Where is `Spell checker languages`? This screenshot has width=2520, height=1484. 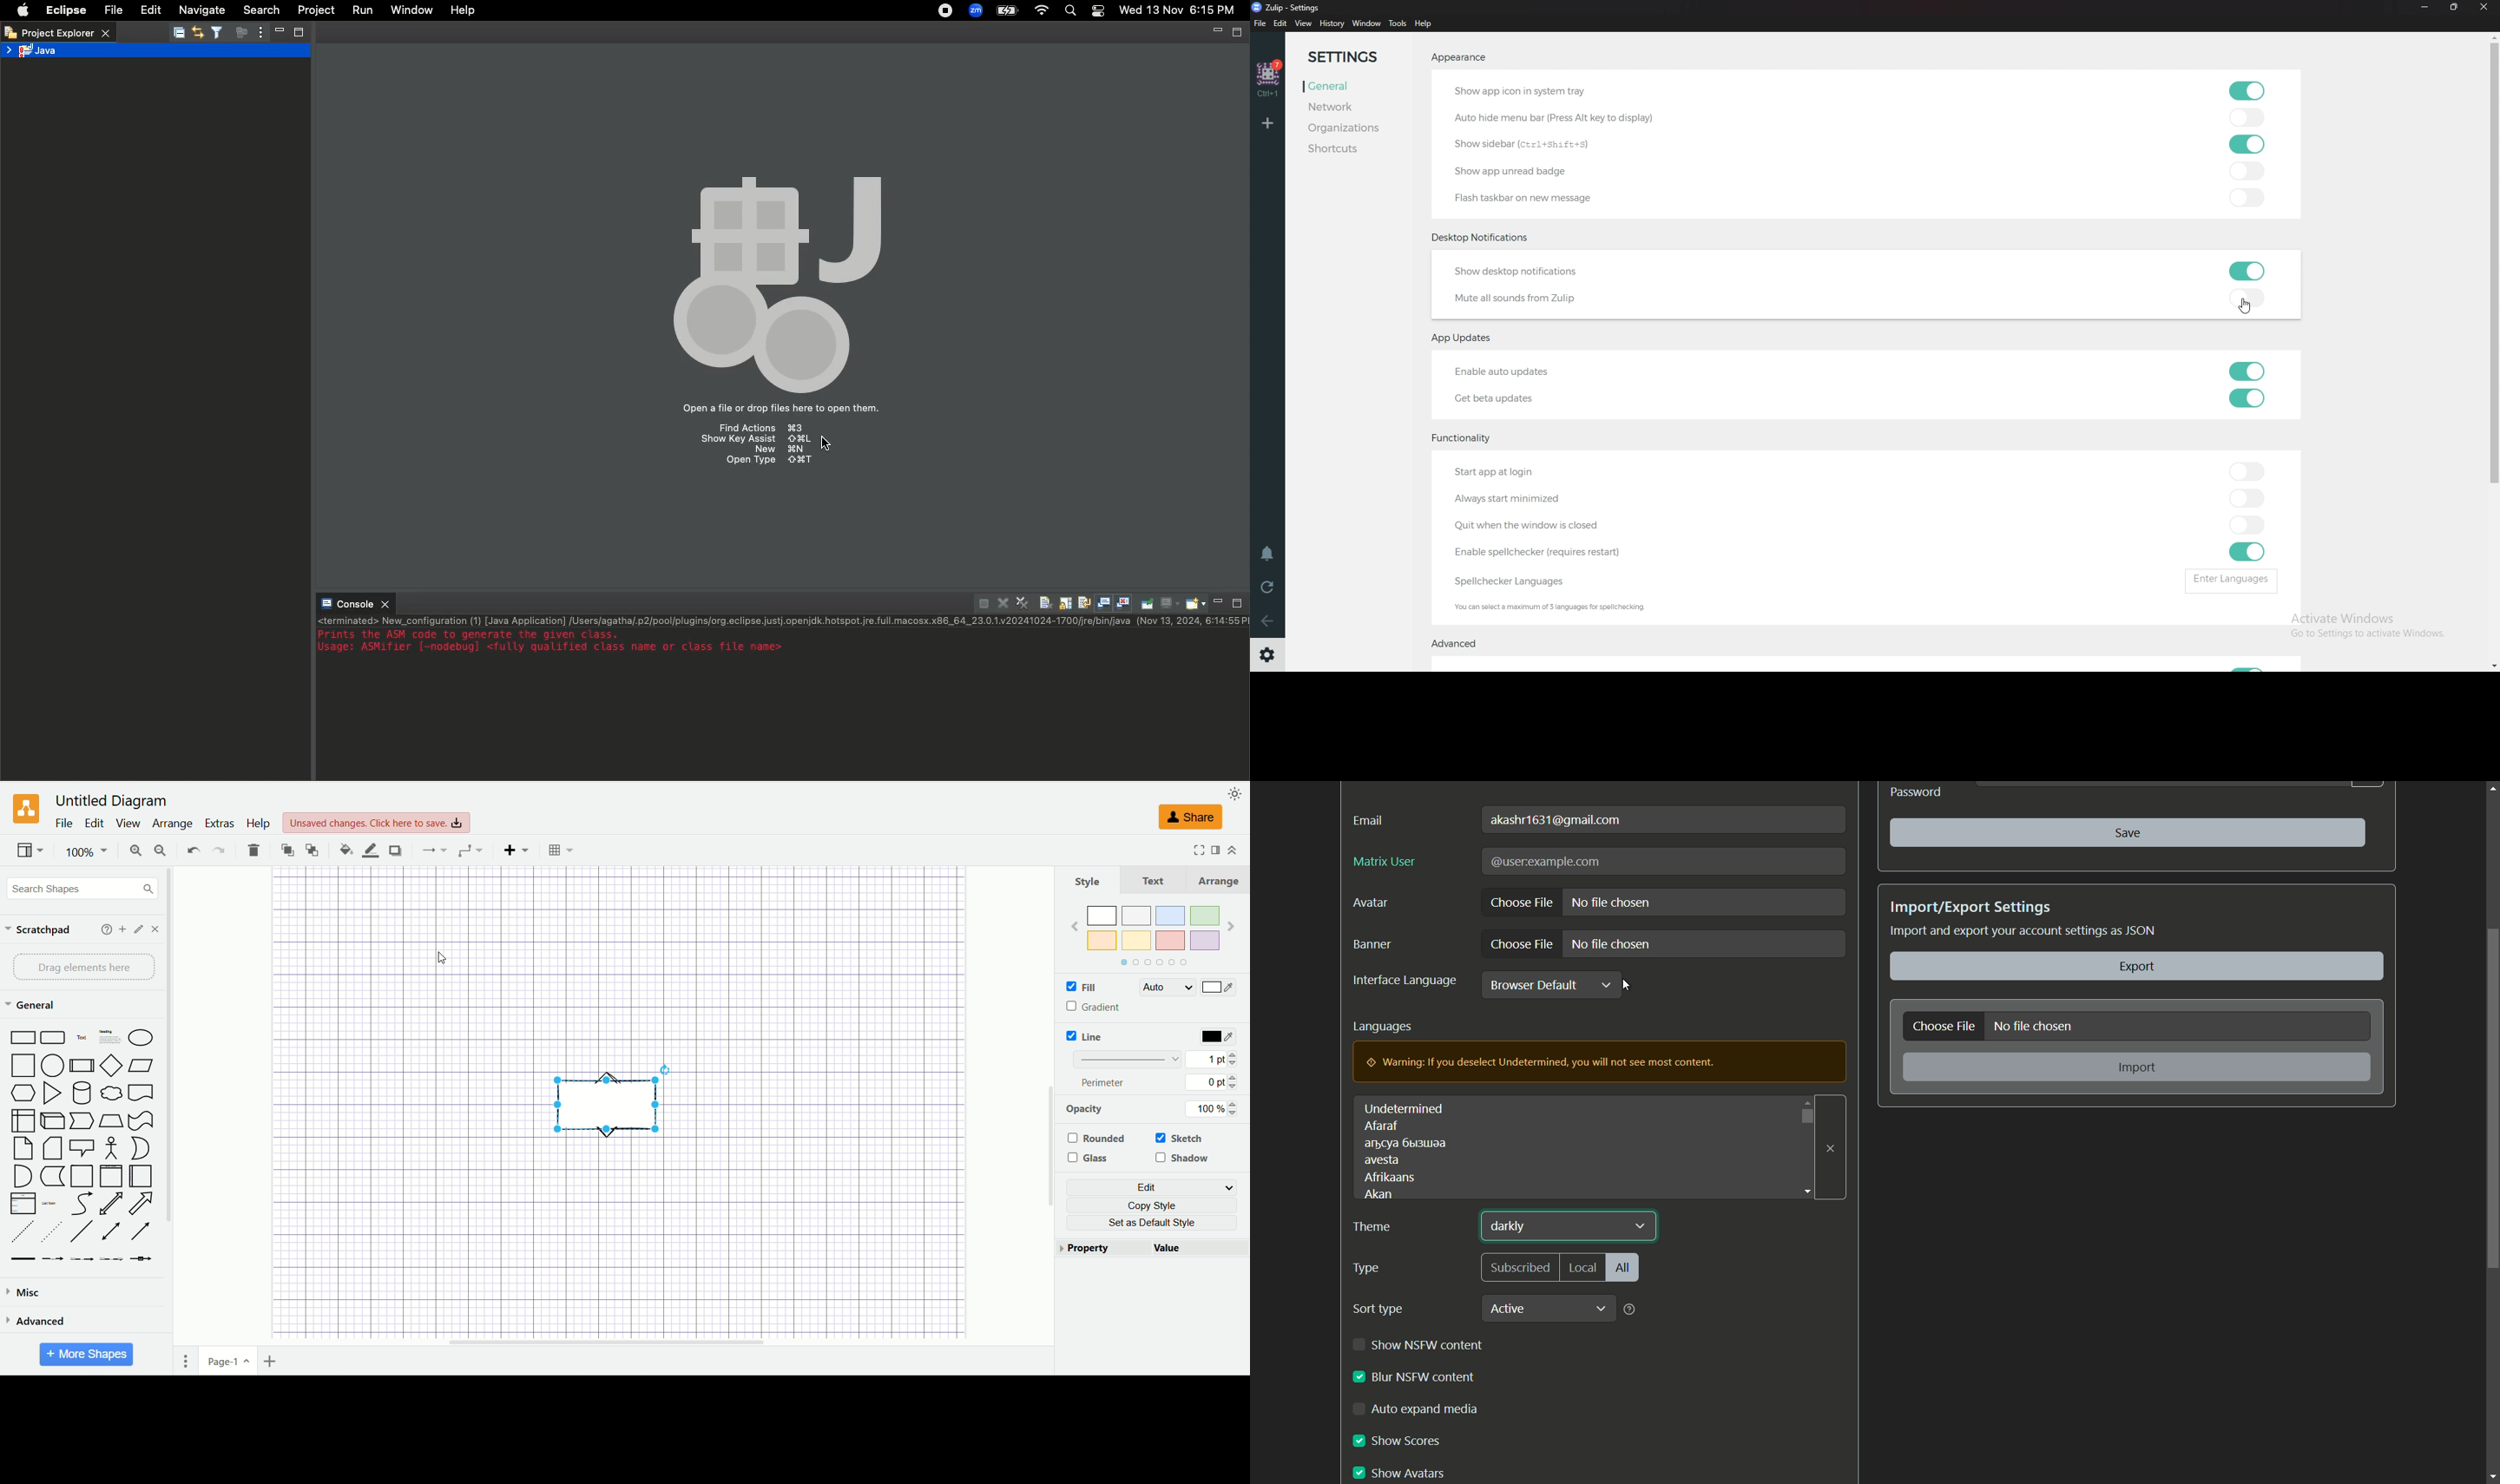 Spell checker languages is located at coordinates (1507, 581).